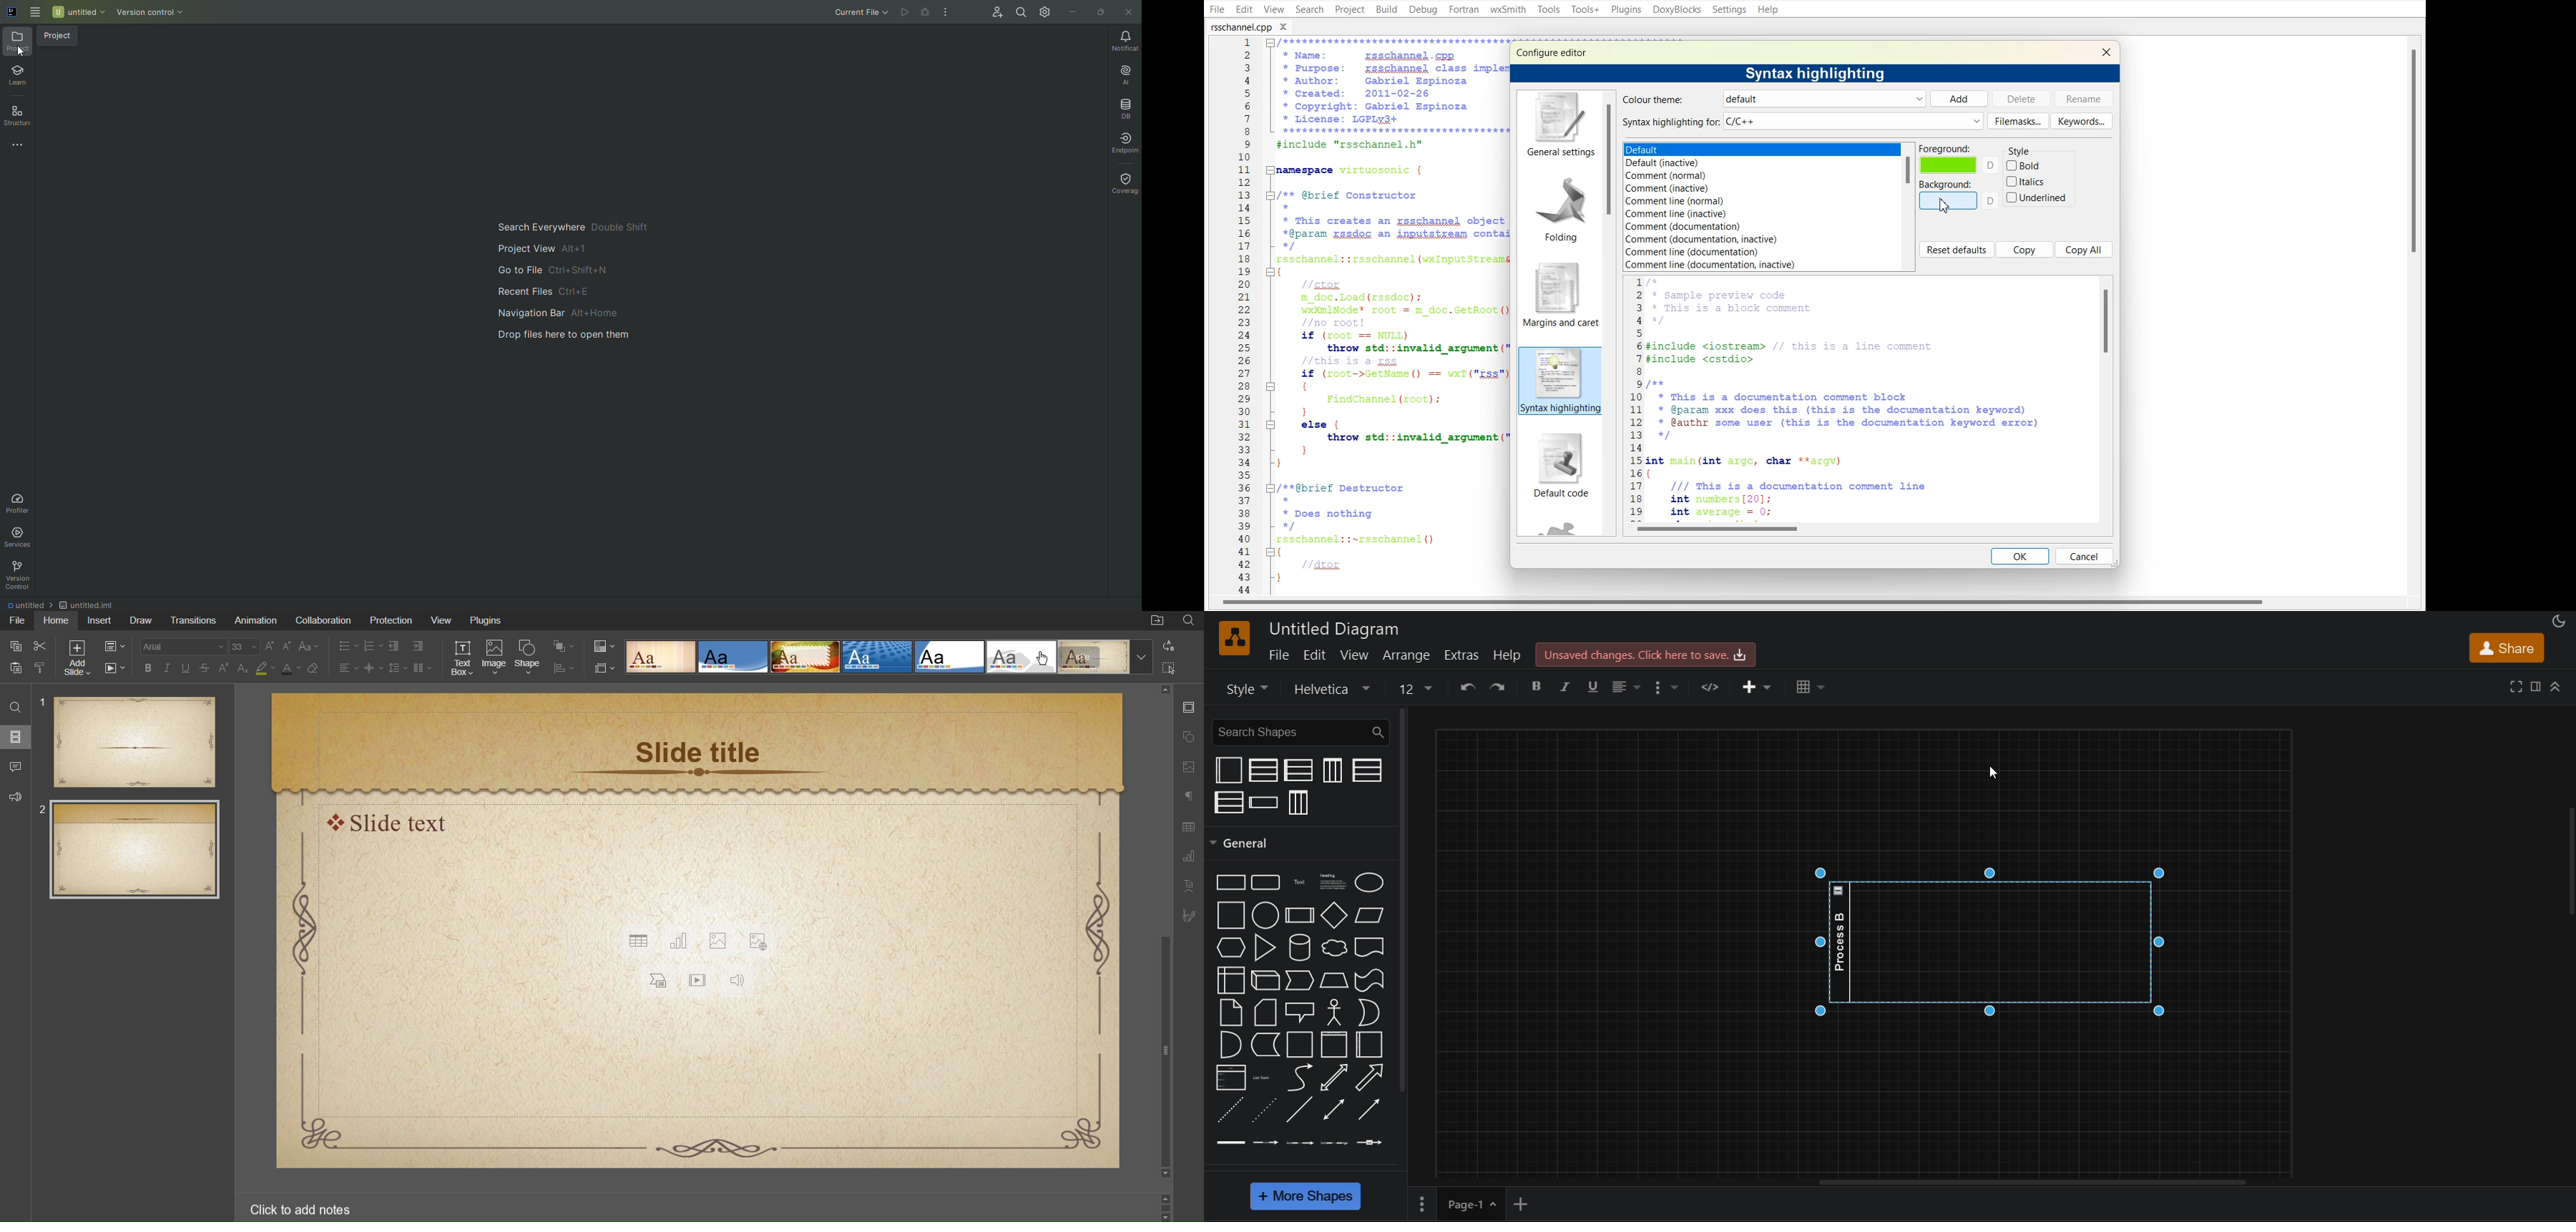 The image size is (2576, 1232). Describe the element at coordinates (257, 621) in the screenshot. I see `Animation` at that location.